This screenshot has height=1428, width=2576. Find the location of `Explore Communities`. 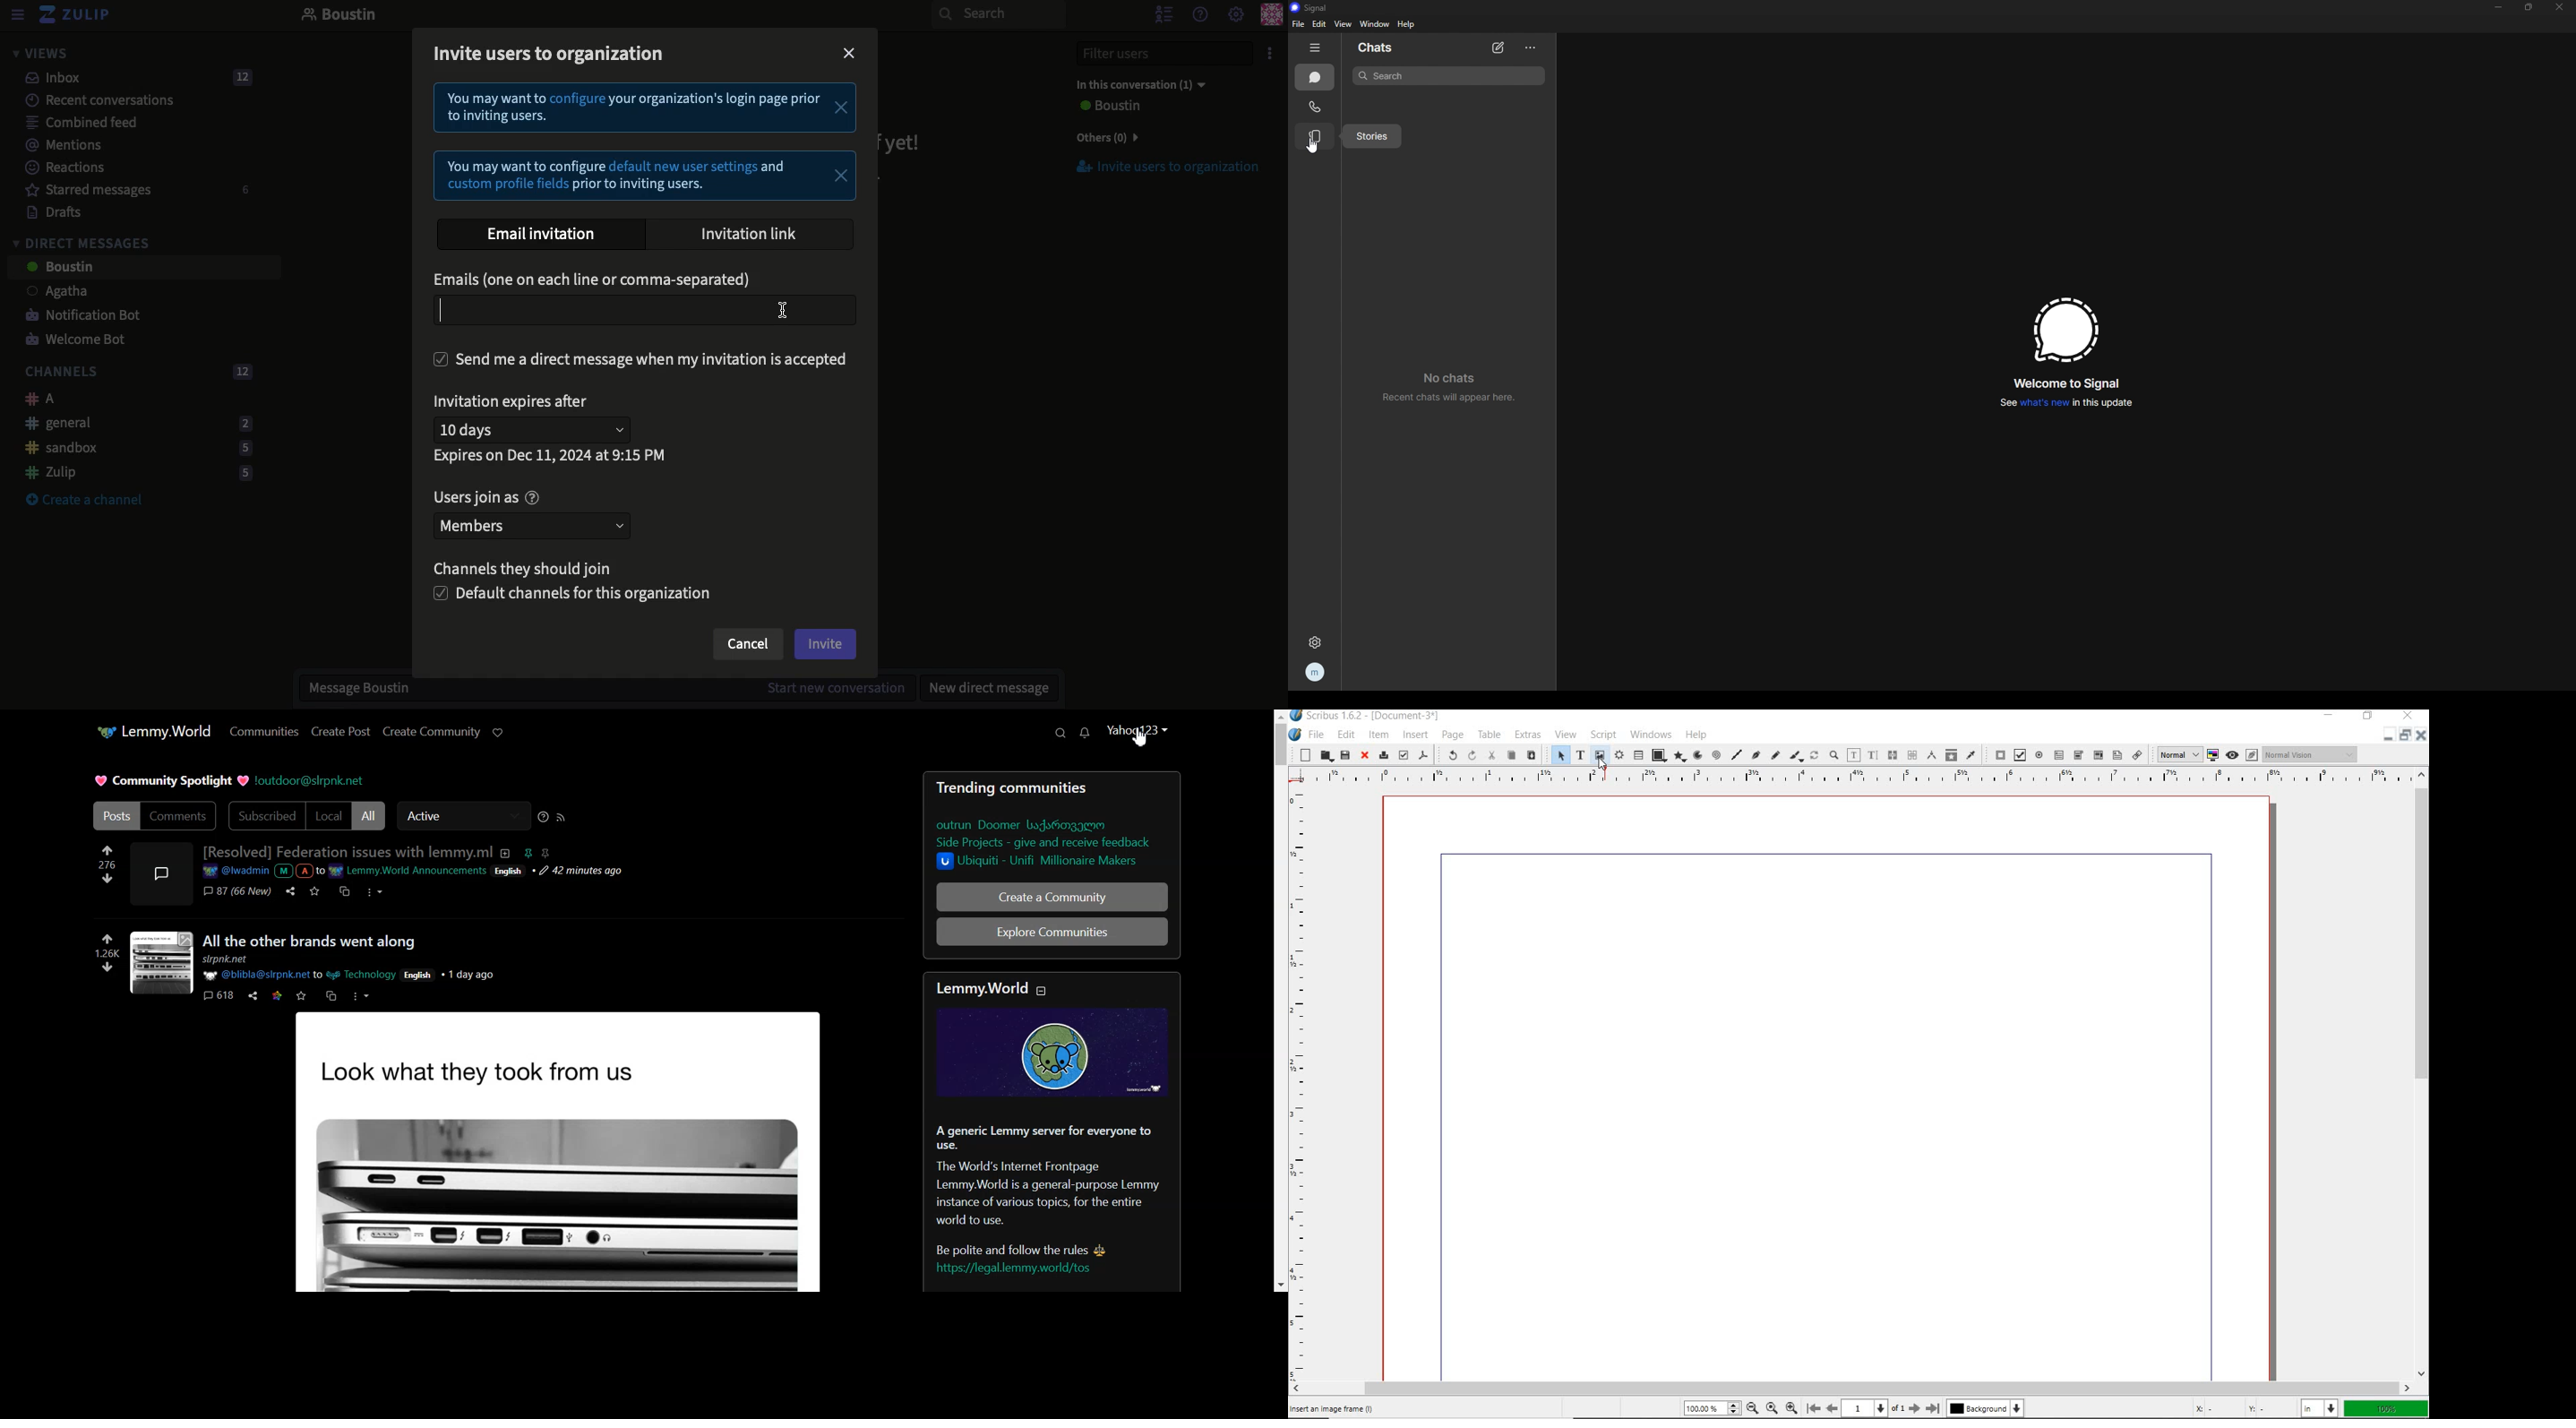

Explore Communities is located at coordinates (1053, 931).